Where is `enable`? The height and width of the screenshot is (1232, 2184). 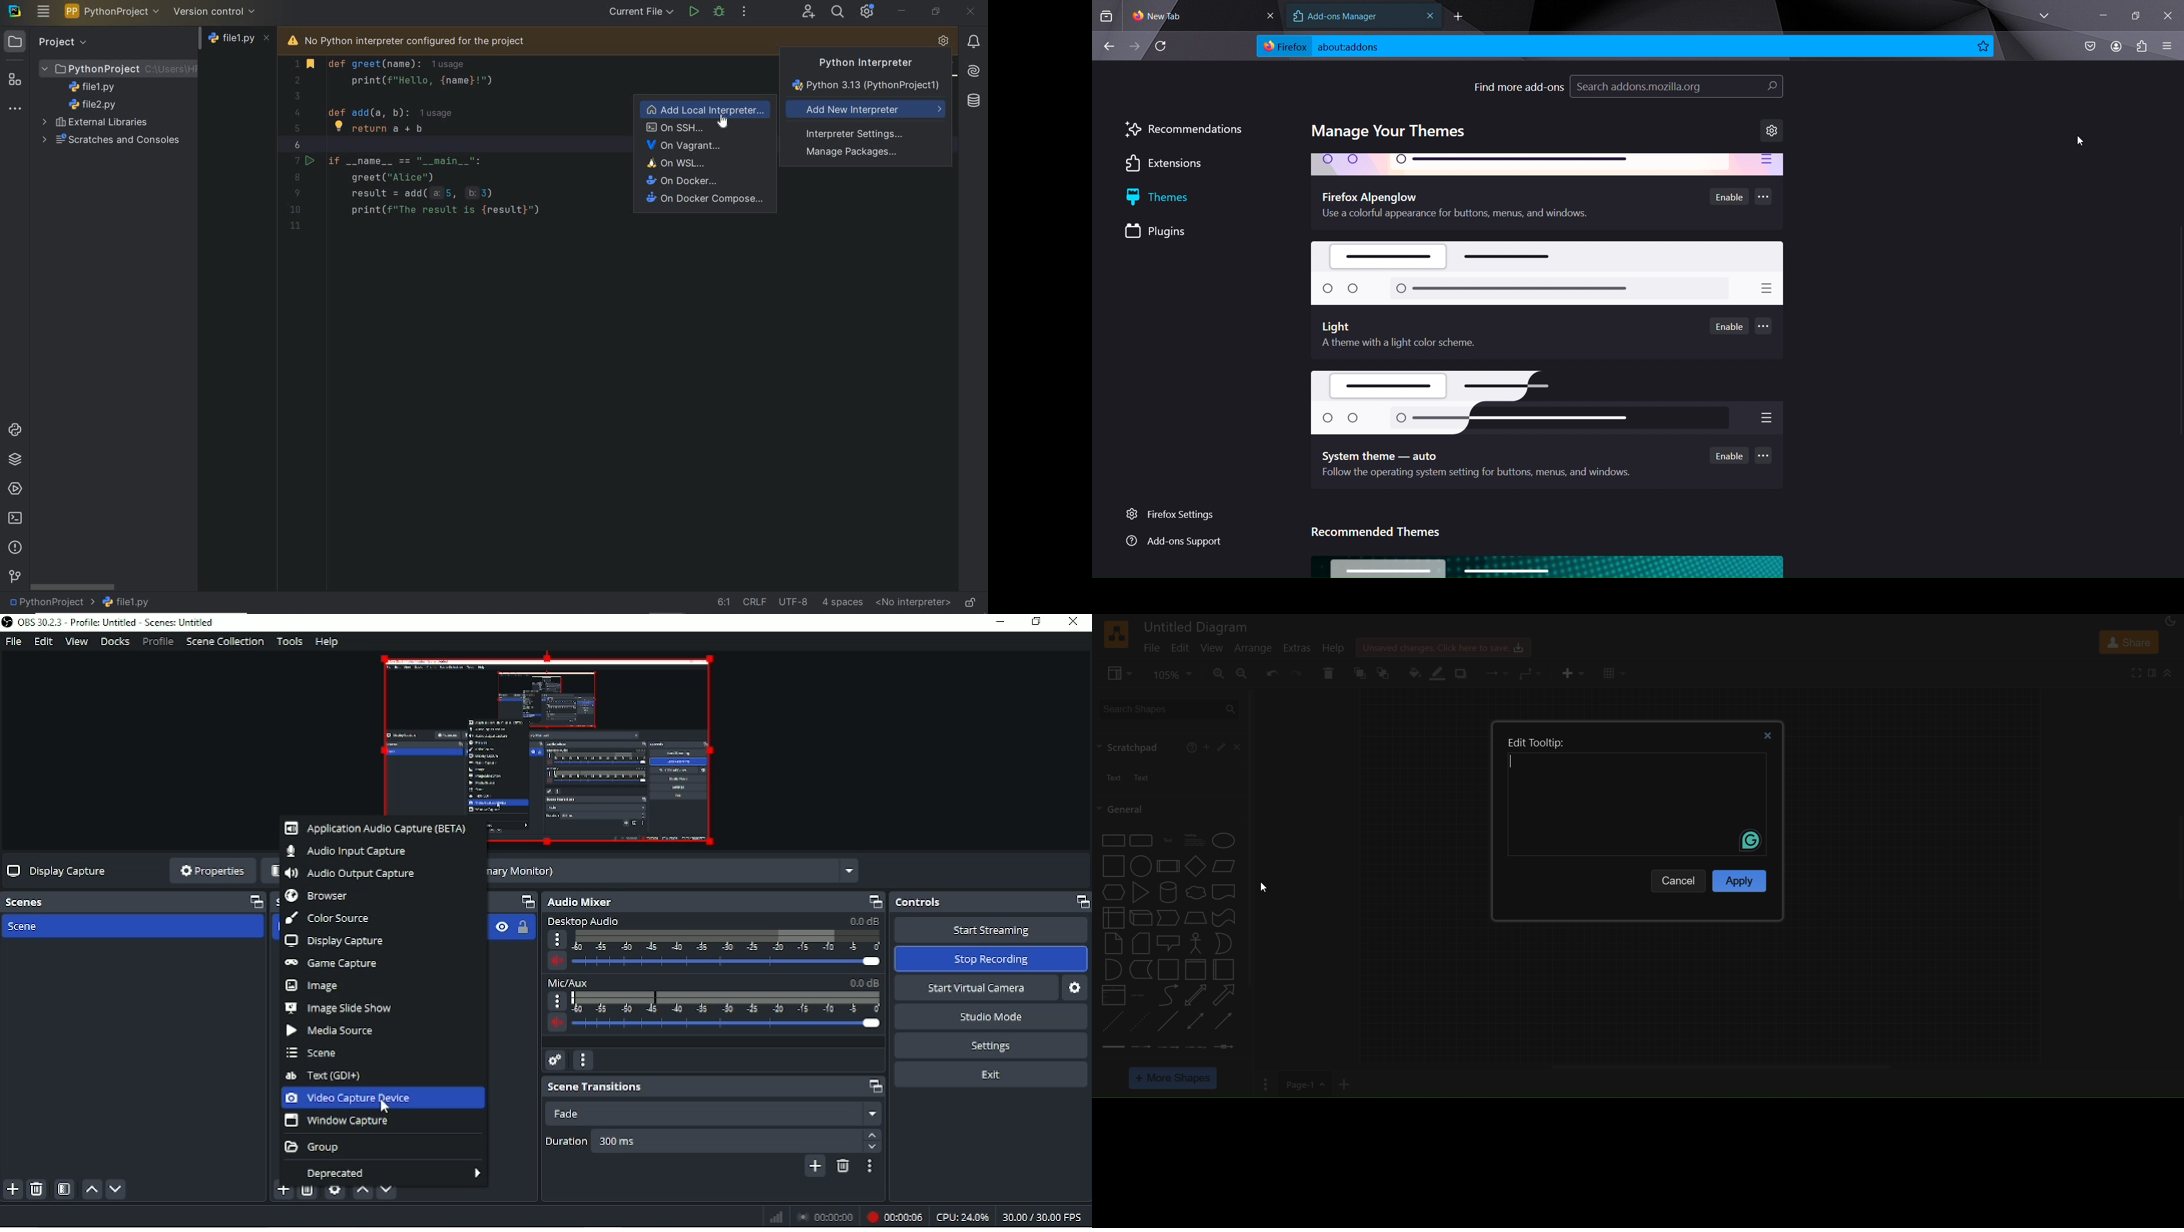 enable is located at coordinates (1730, 198).